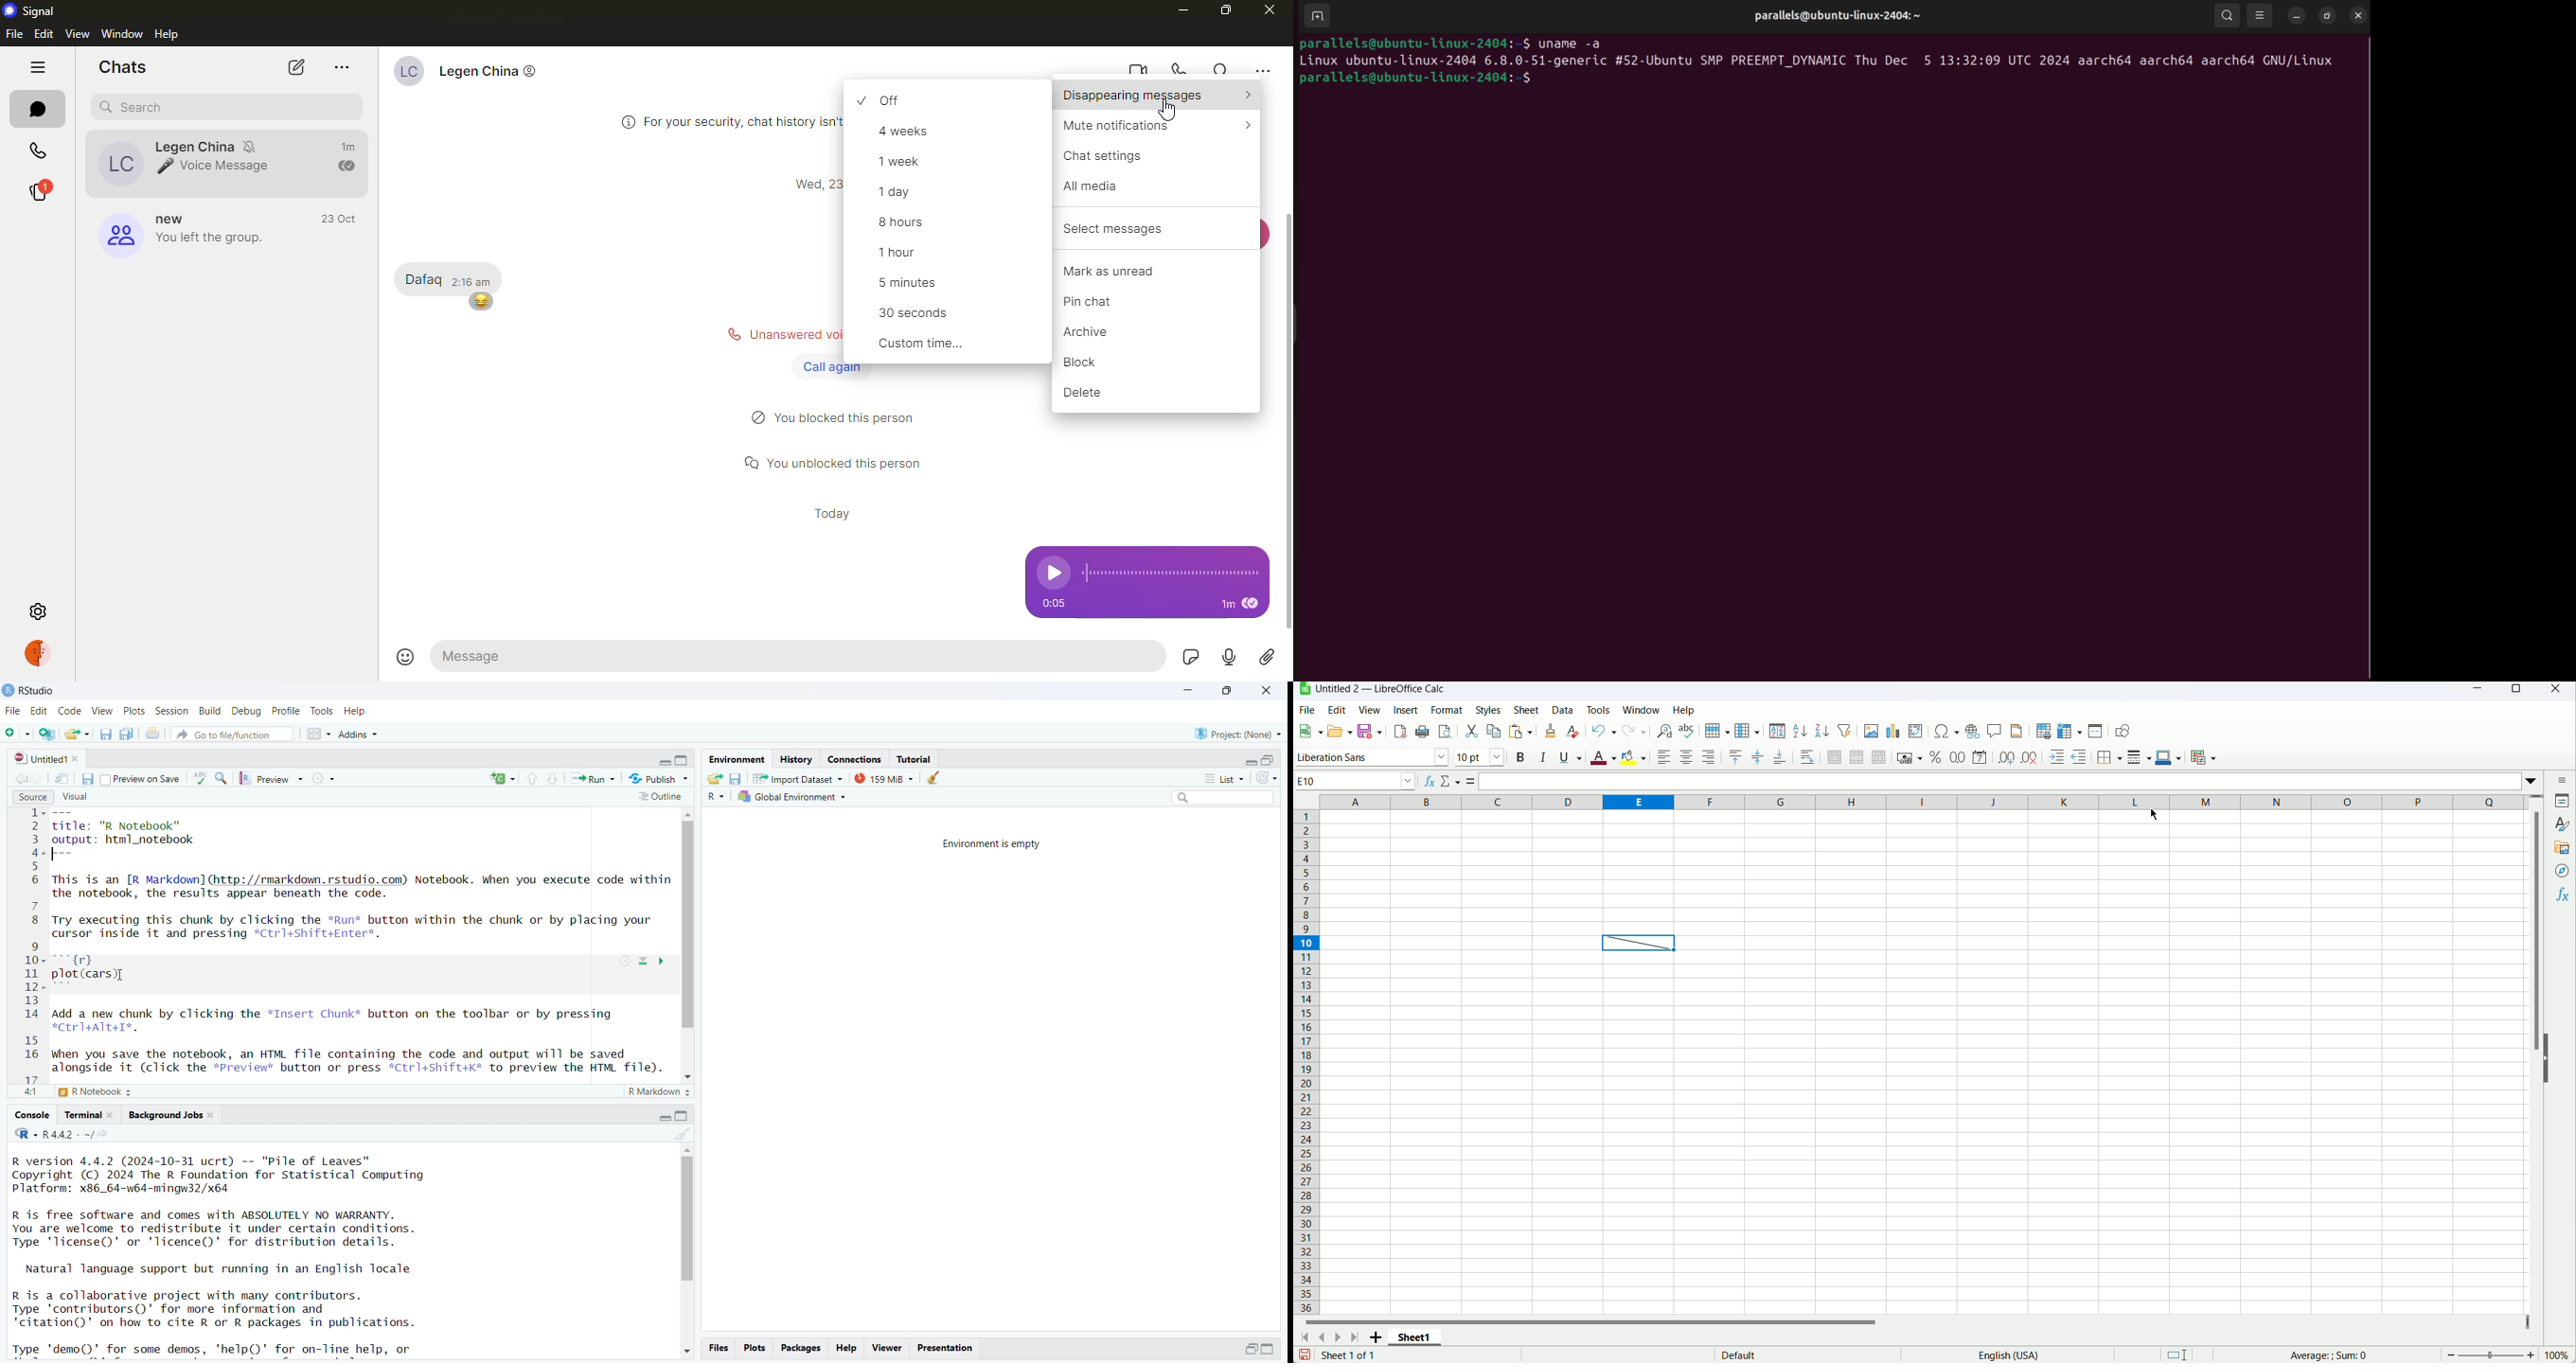  Describe the element at coordinates (1843, 730) in the screenshot. I see `Autofilter` at that location.